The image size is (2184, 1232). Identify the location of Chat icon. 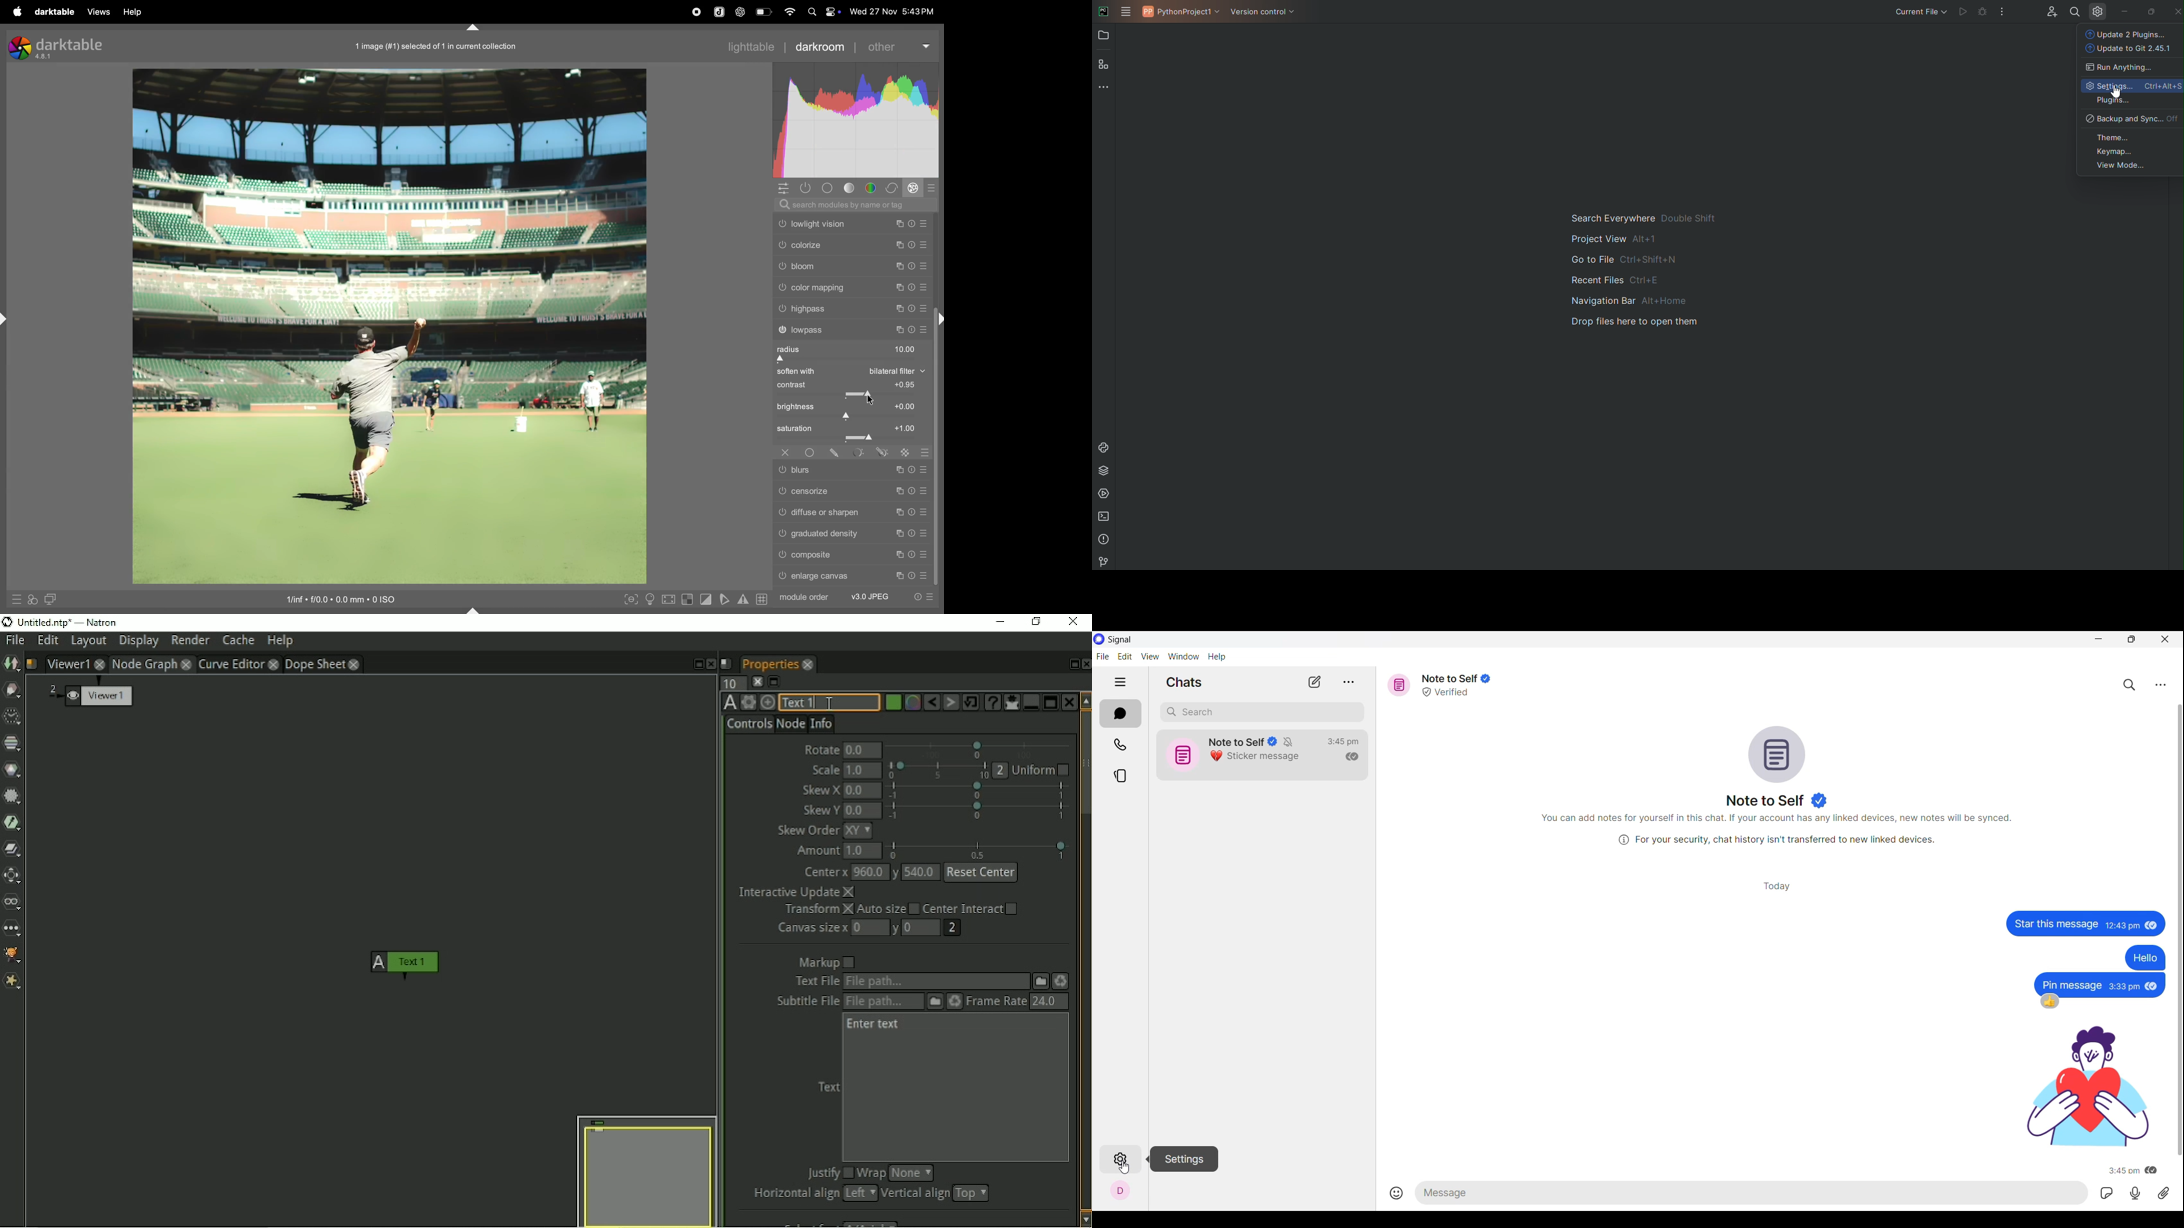
(1778, 754).